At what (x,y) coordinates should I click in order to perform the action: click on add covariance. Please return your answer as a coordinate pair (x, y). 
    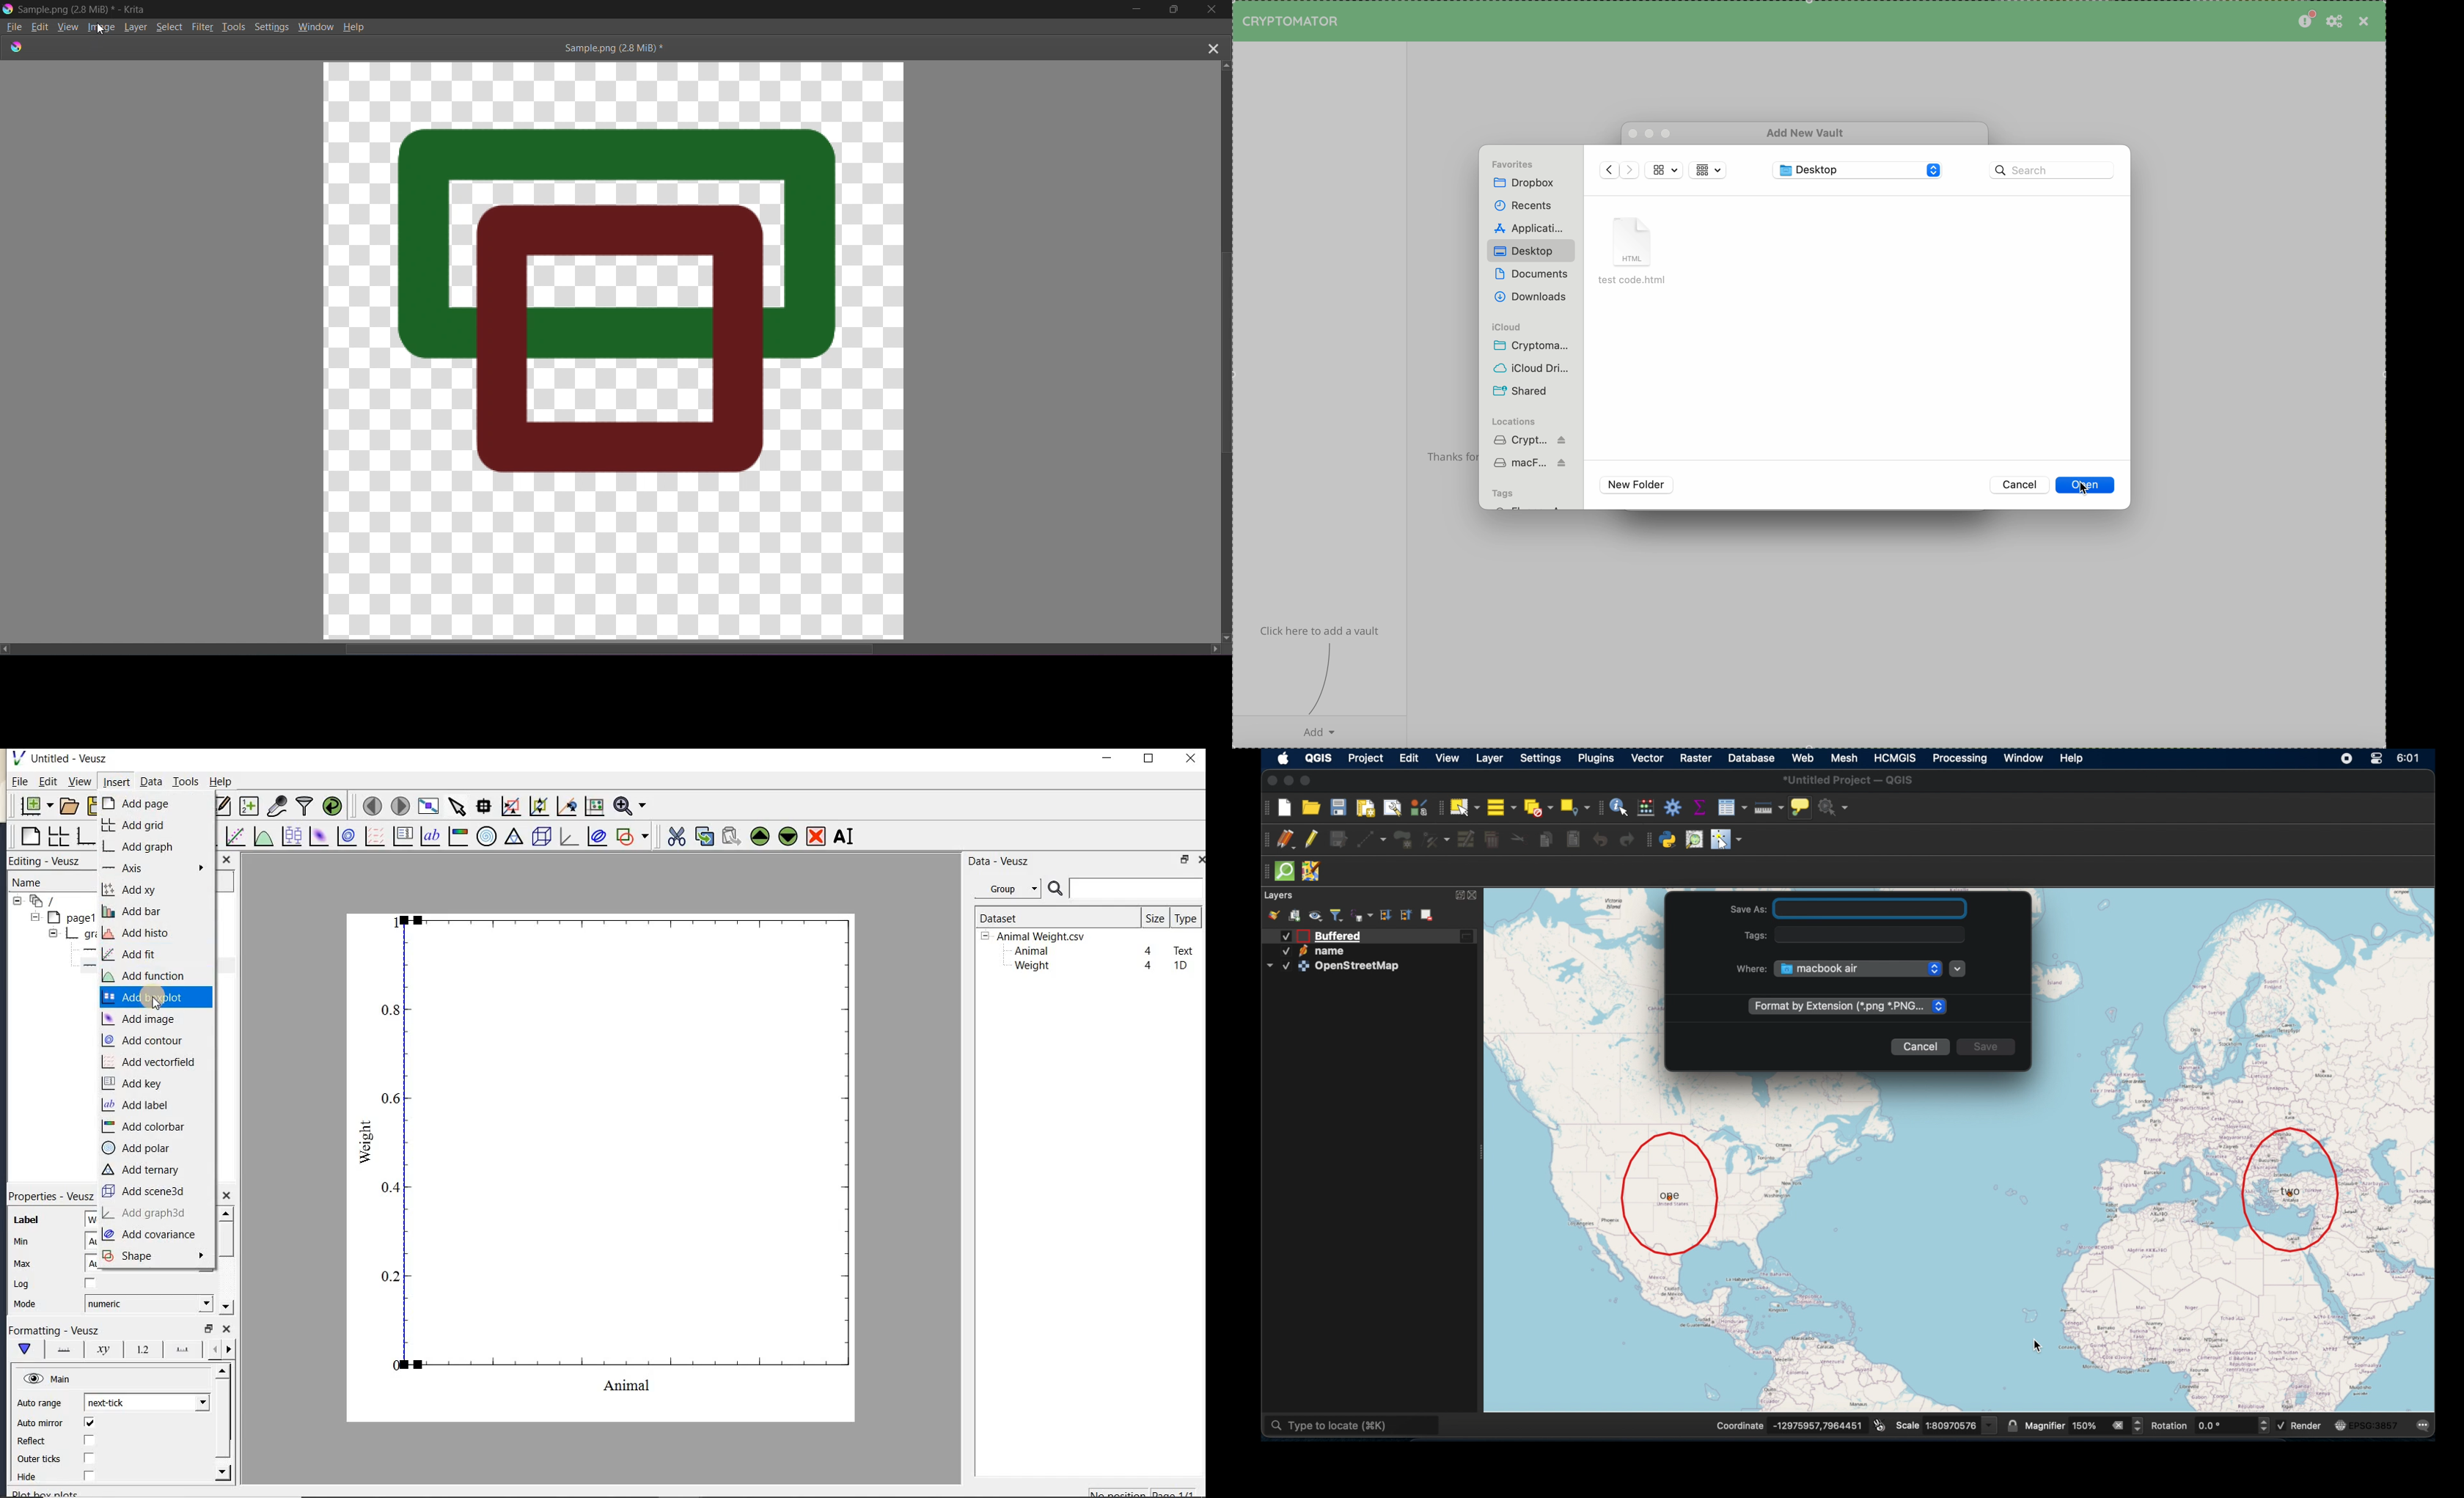
    Looking at the image, I should click on (152, 1236).